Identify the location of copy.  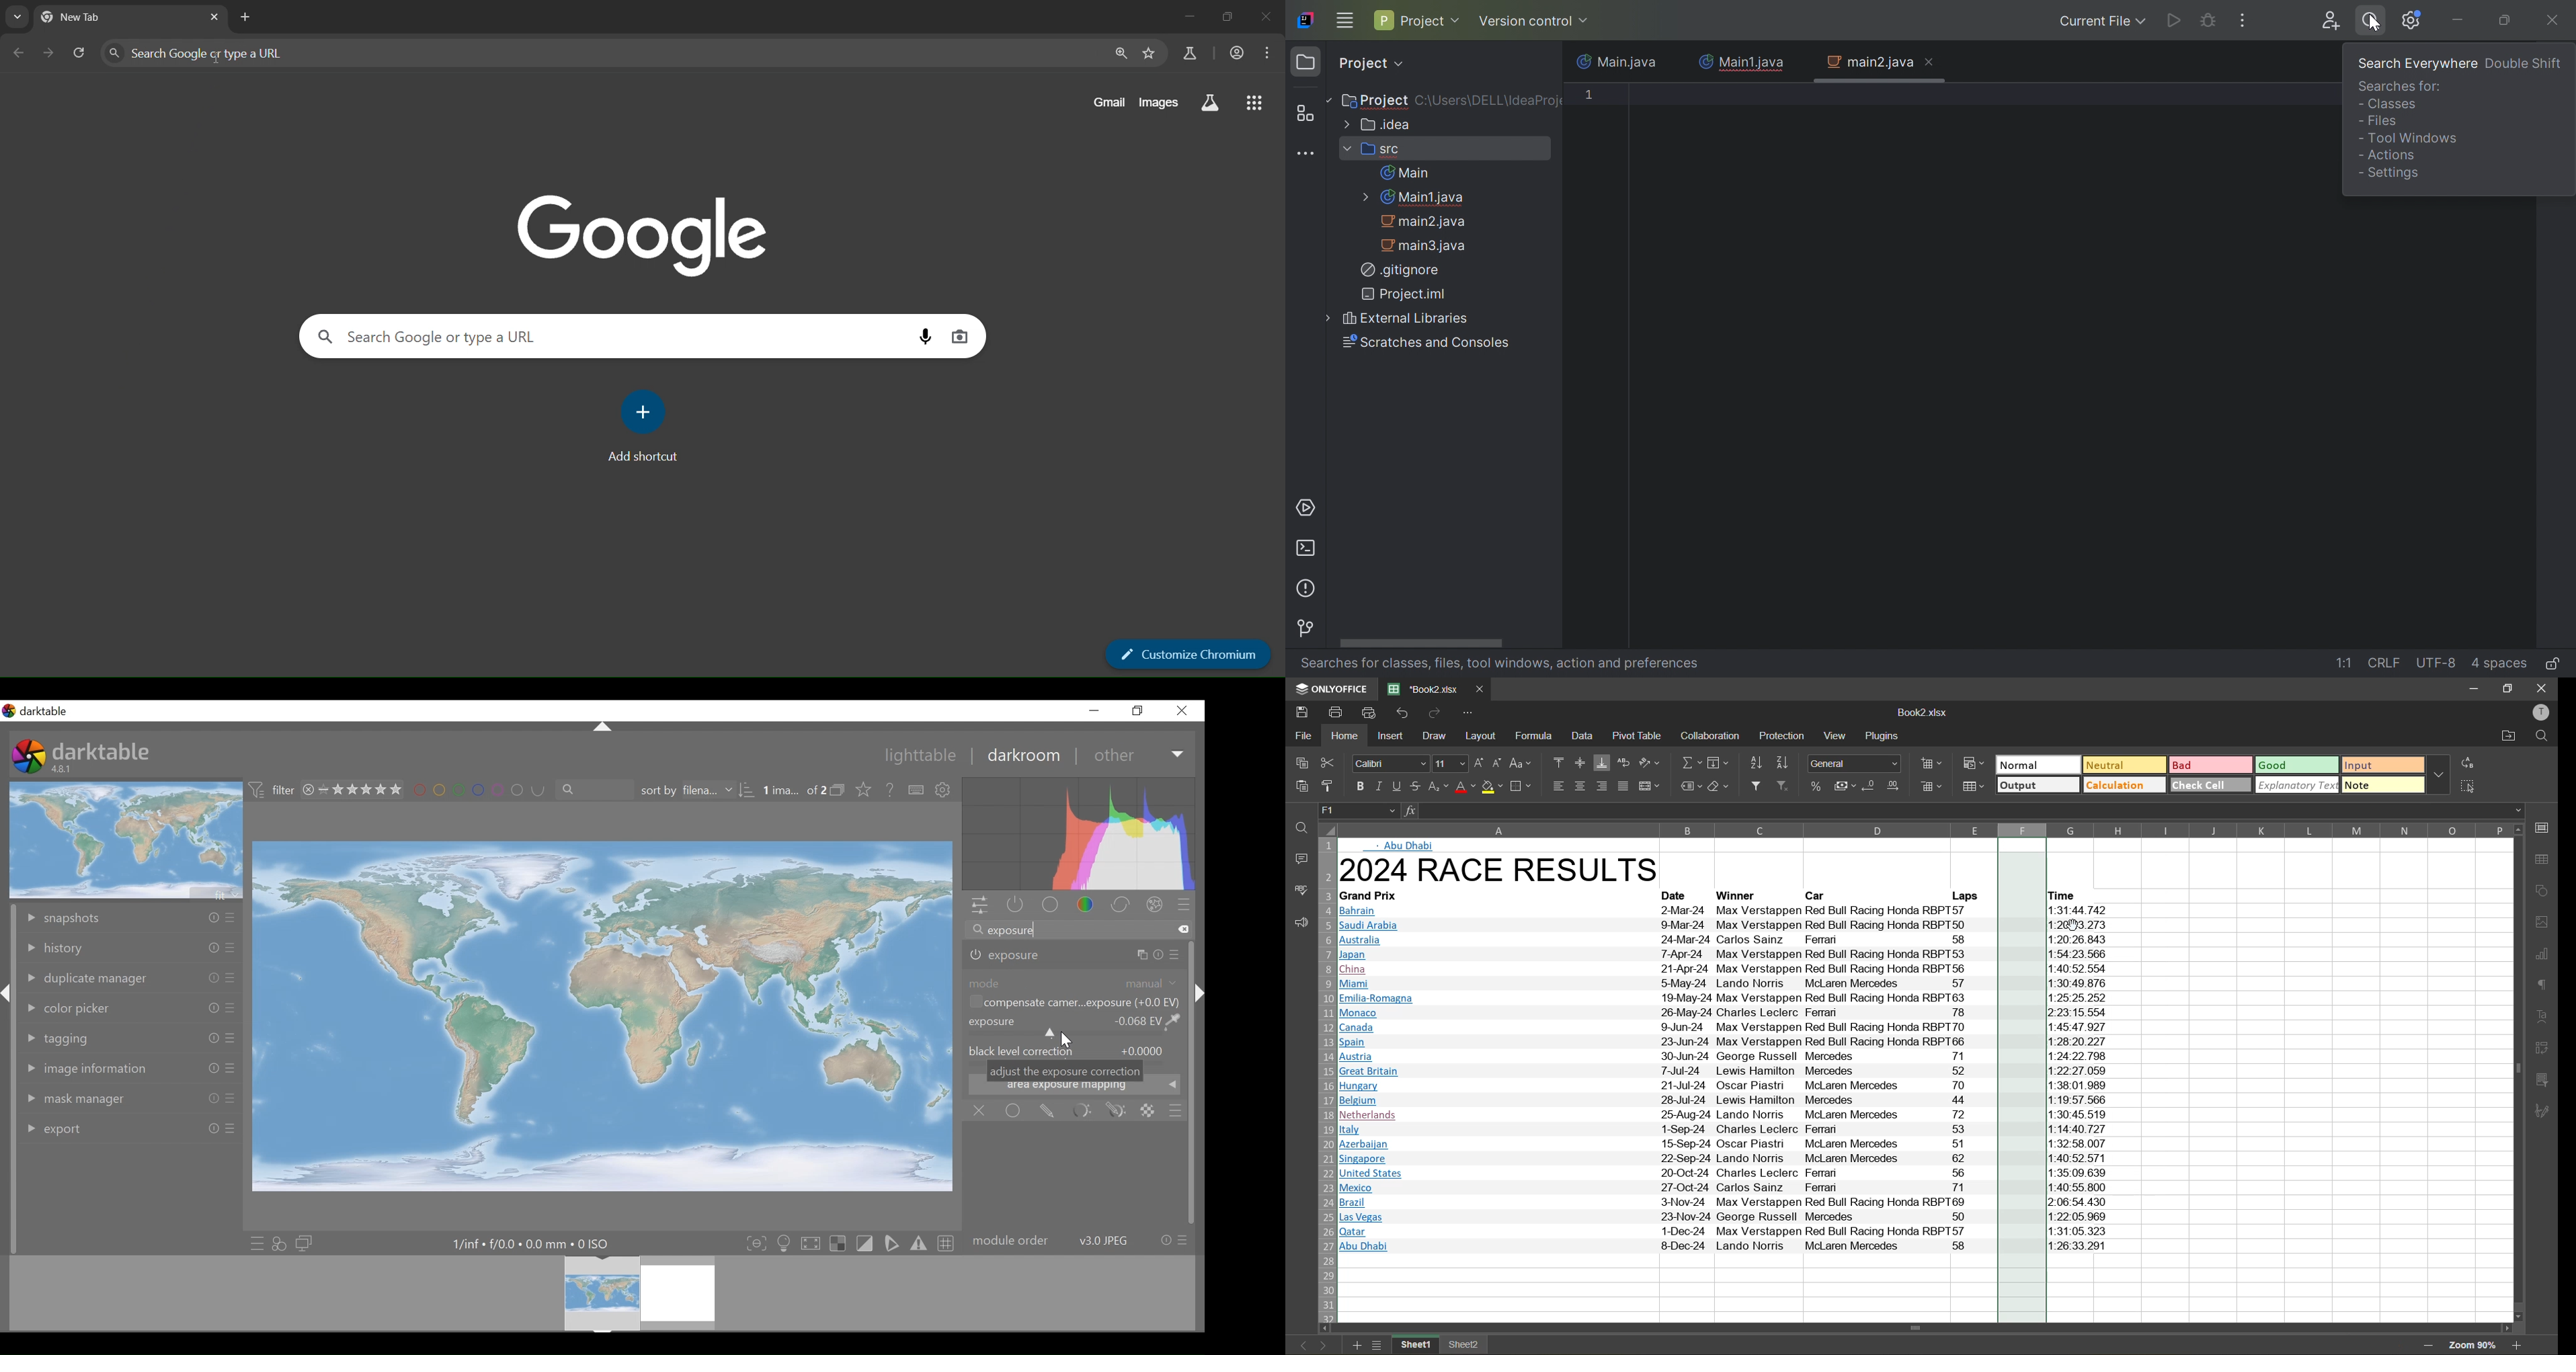
(1298, 761).